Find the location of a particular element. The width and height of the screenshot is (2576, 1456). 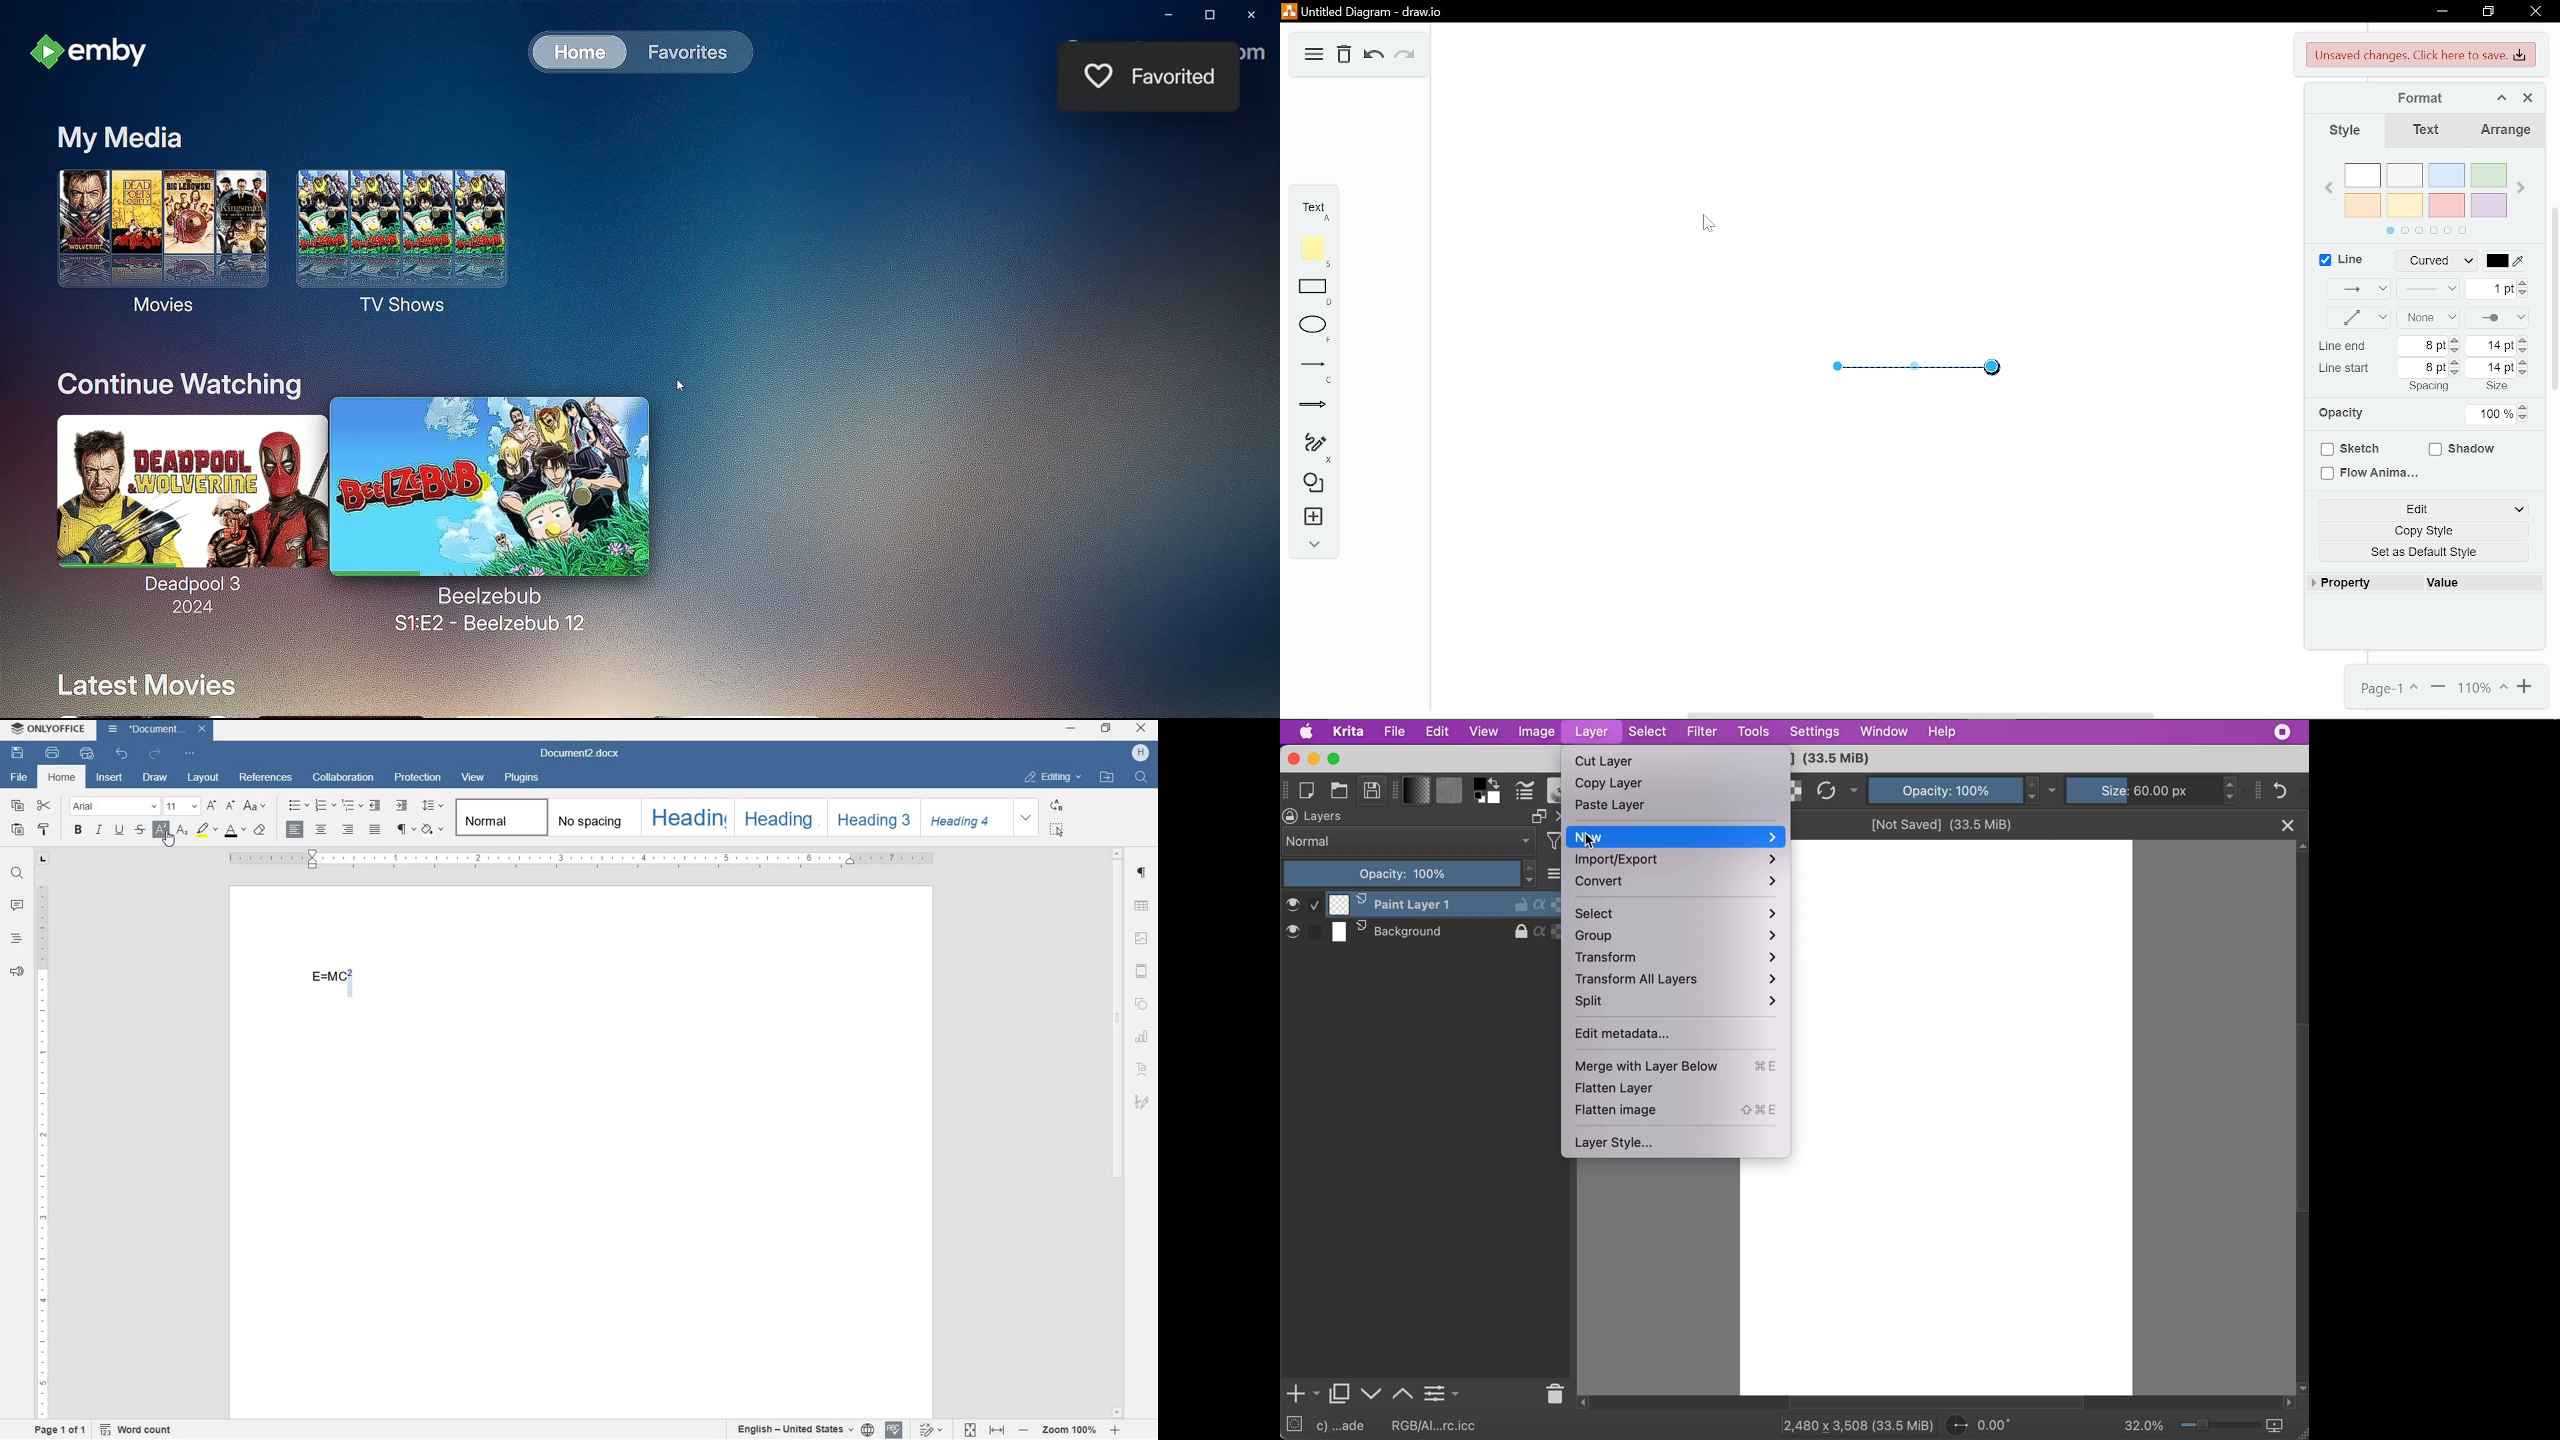

filter is located at coordinates (1702, 731).